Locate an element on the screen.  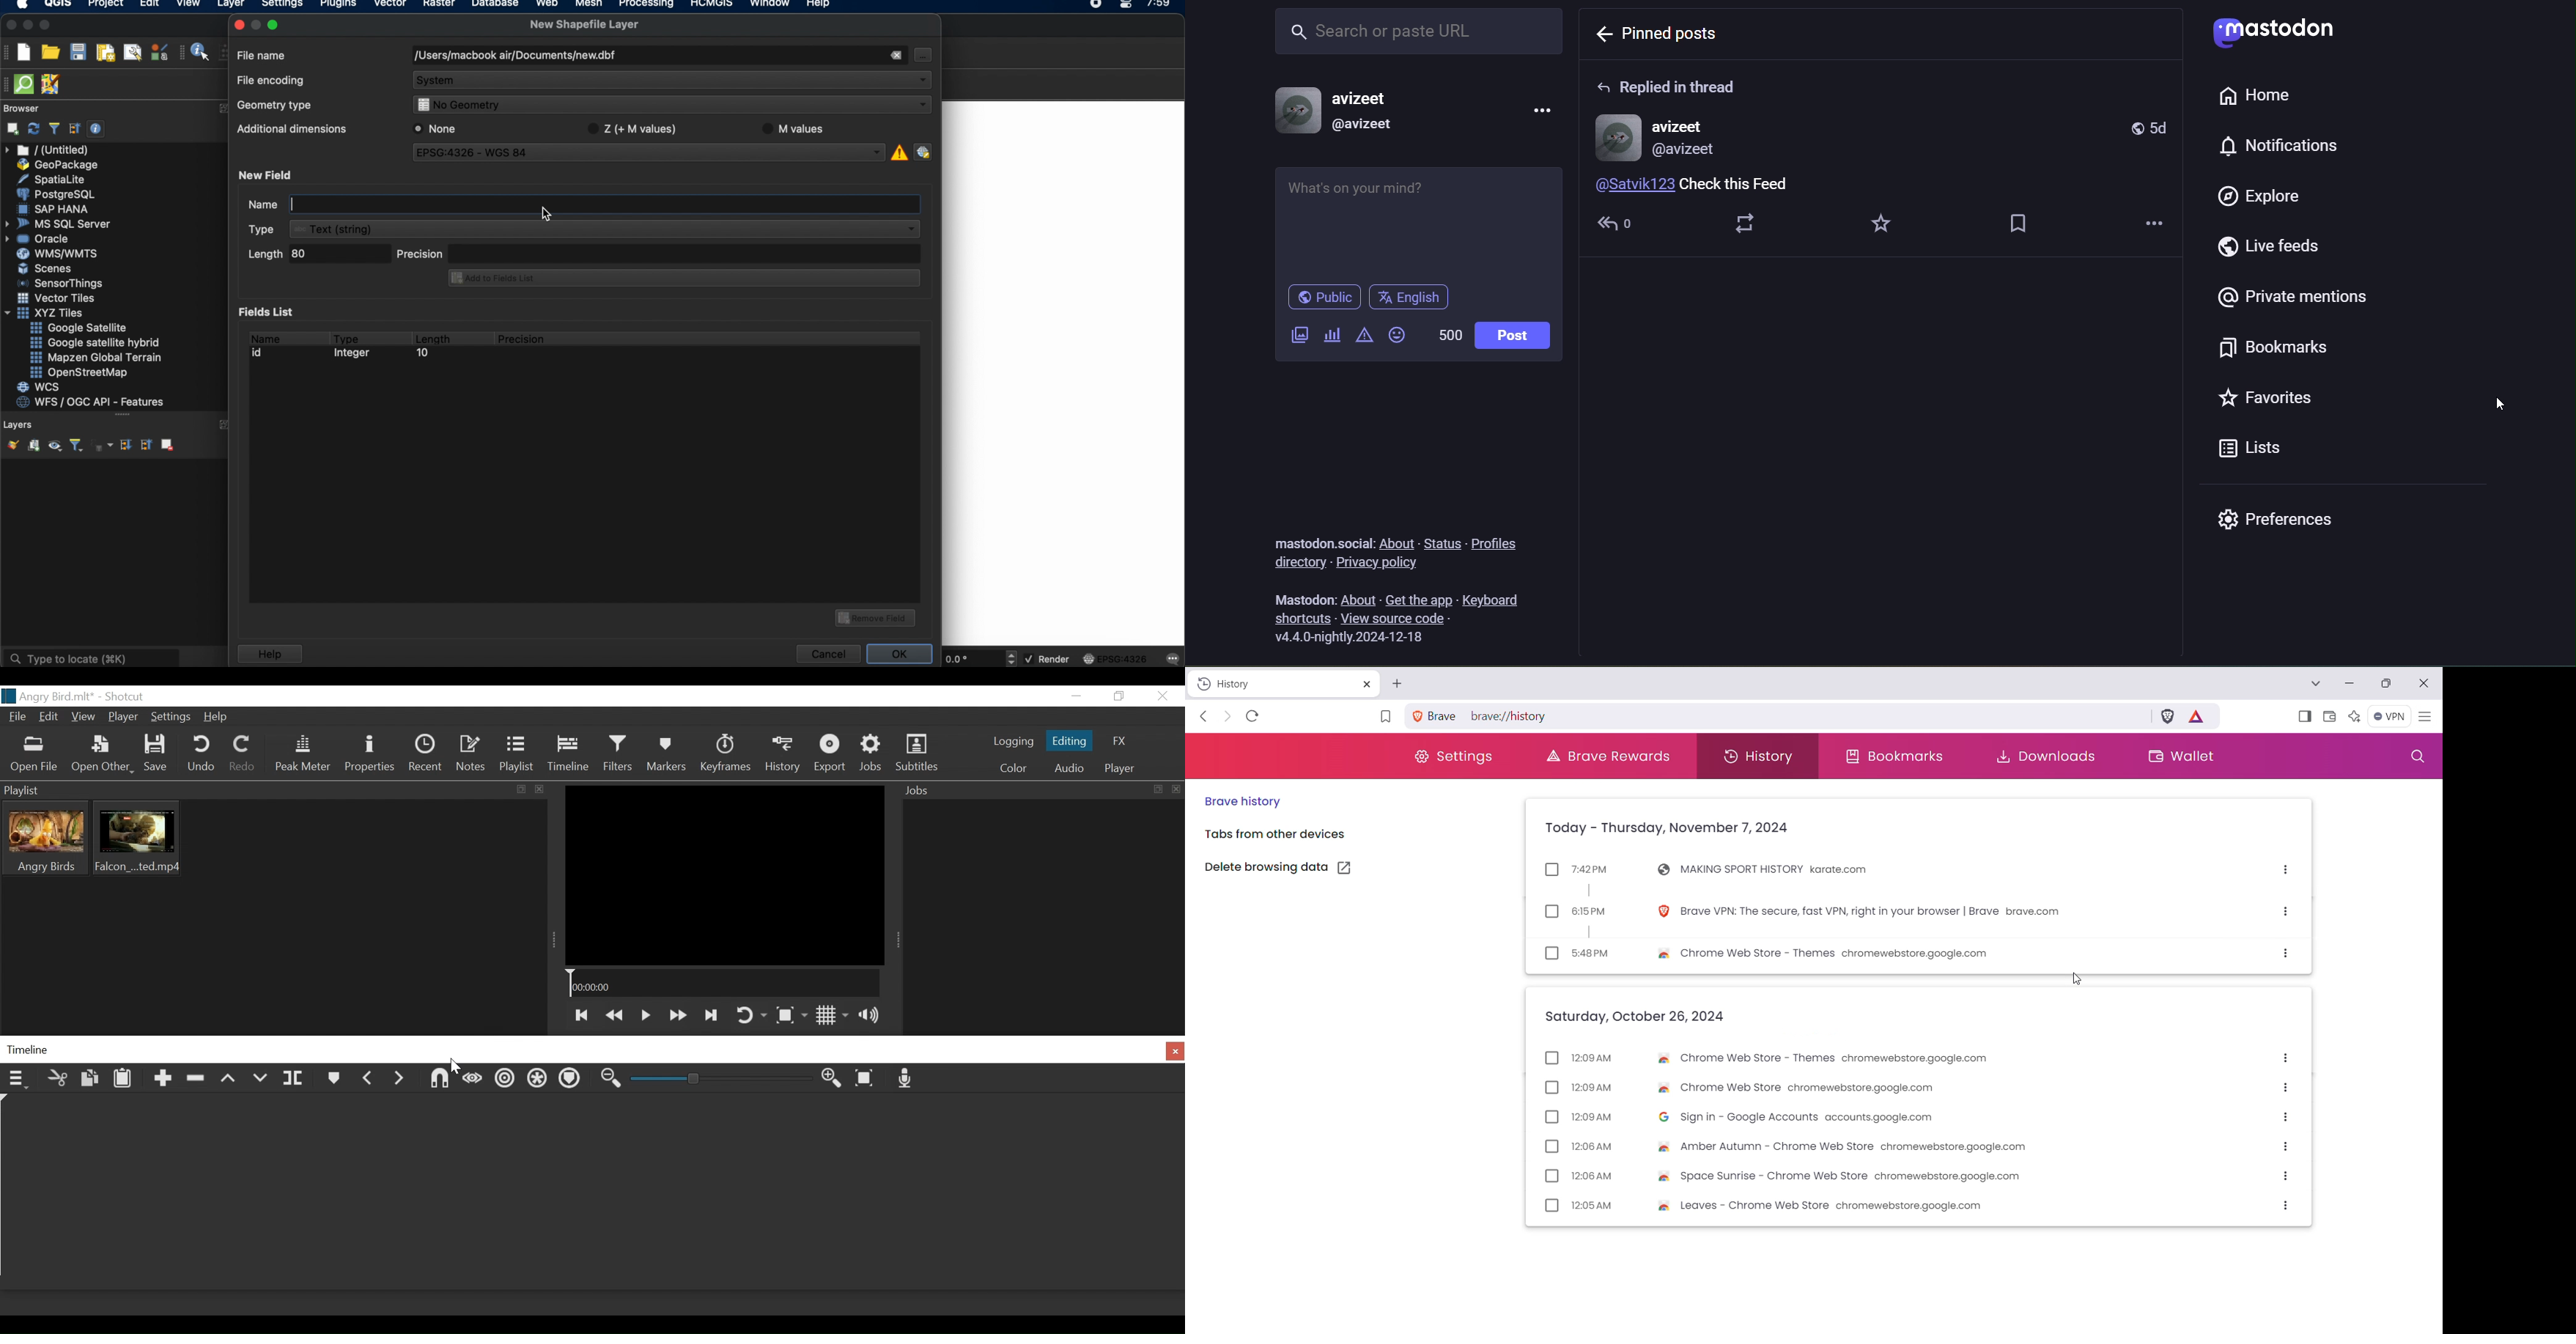
mapzen global terrain is located at coordinates (96, 358).